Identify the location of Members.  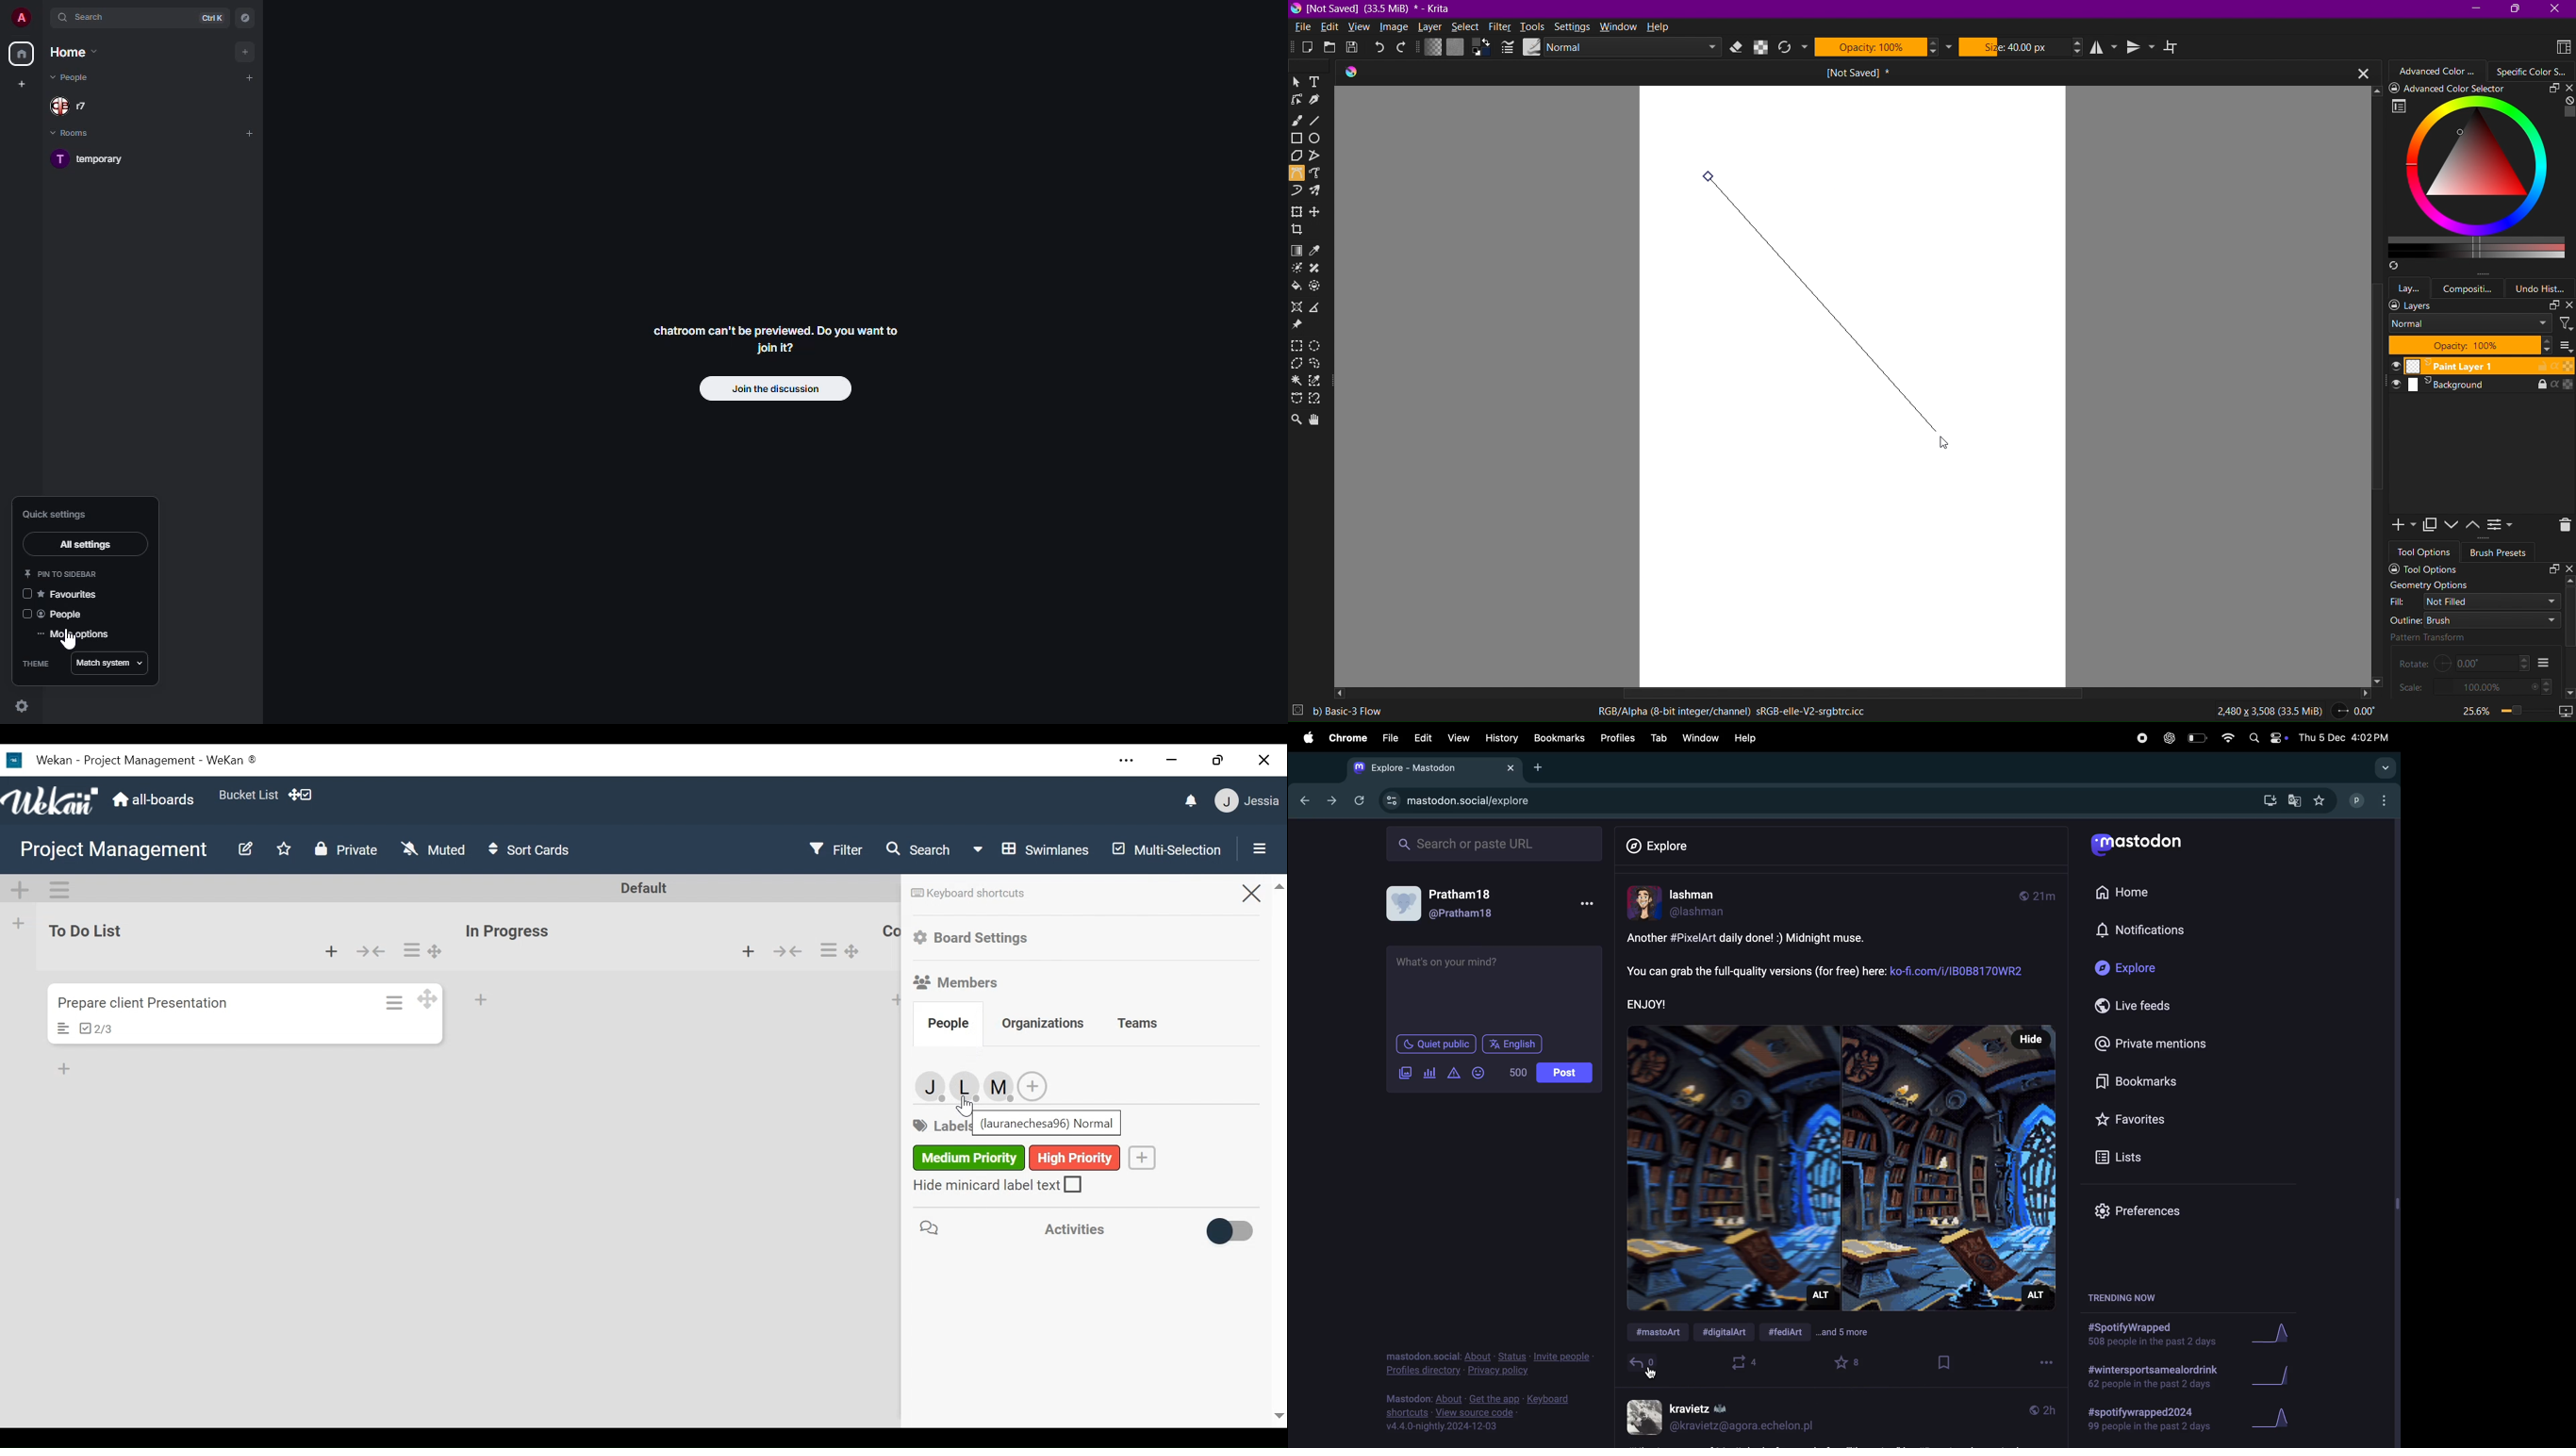
(961, 1086).